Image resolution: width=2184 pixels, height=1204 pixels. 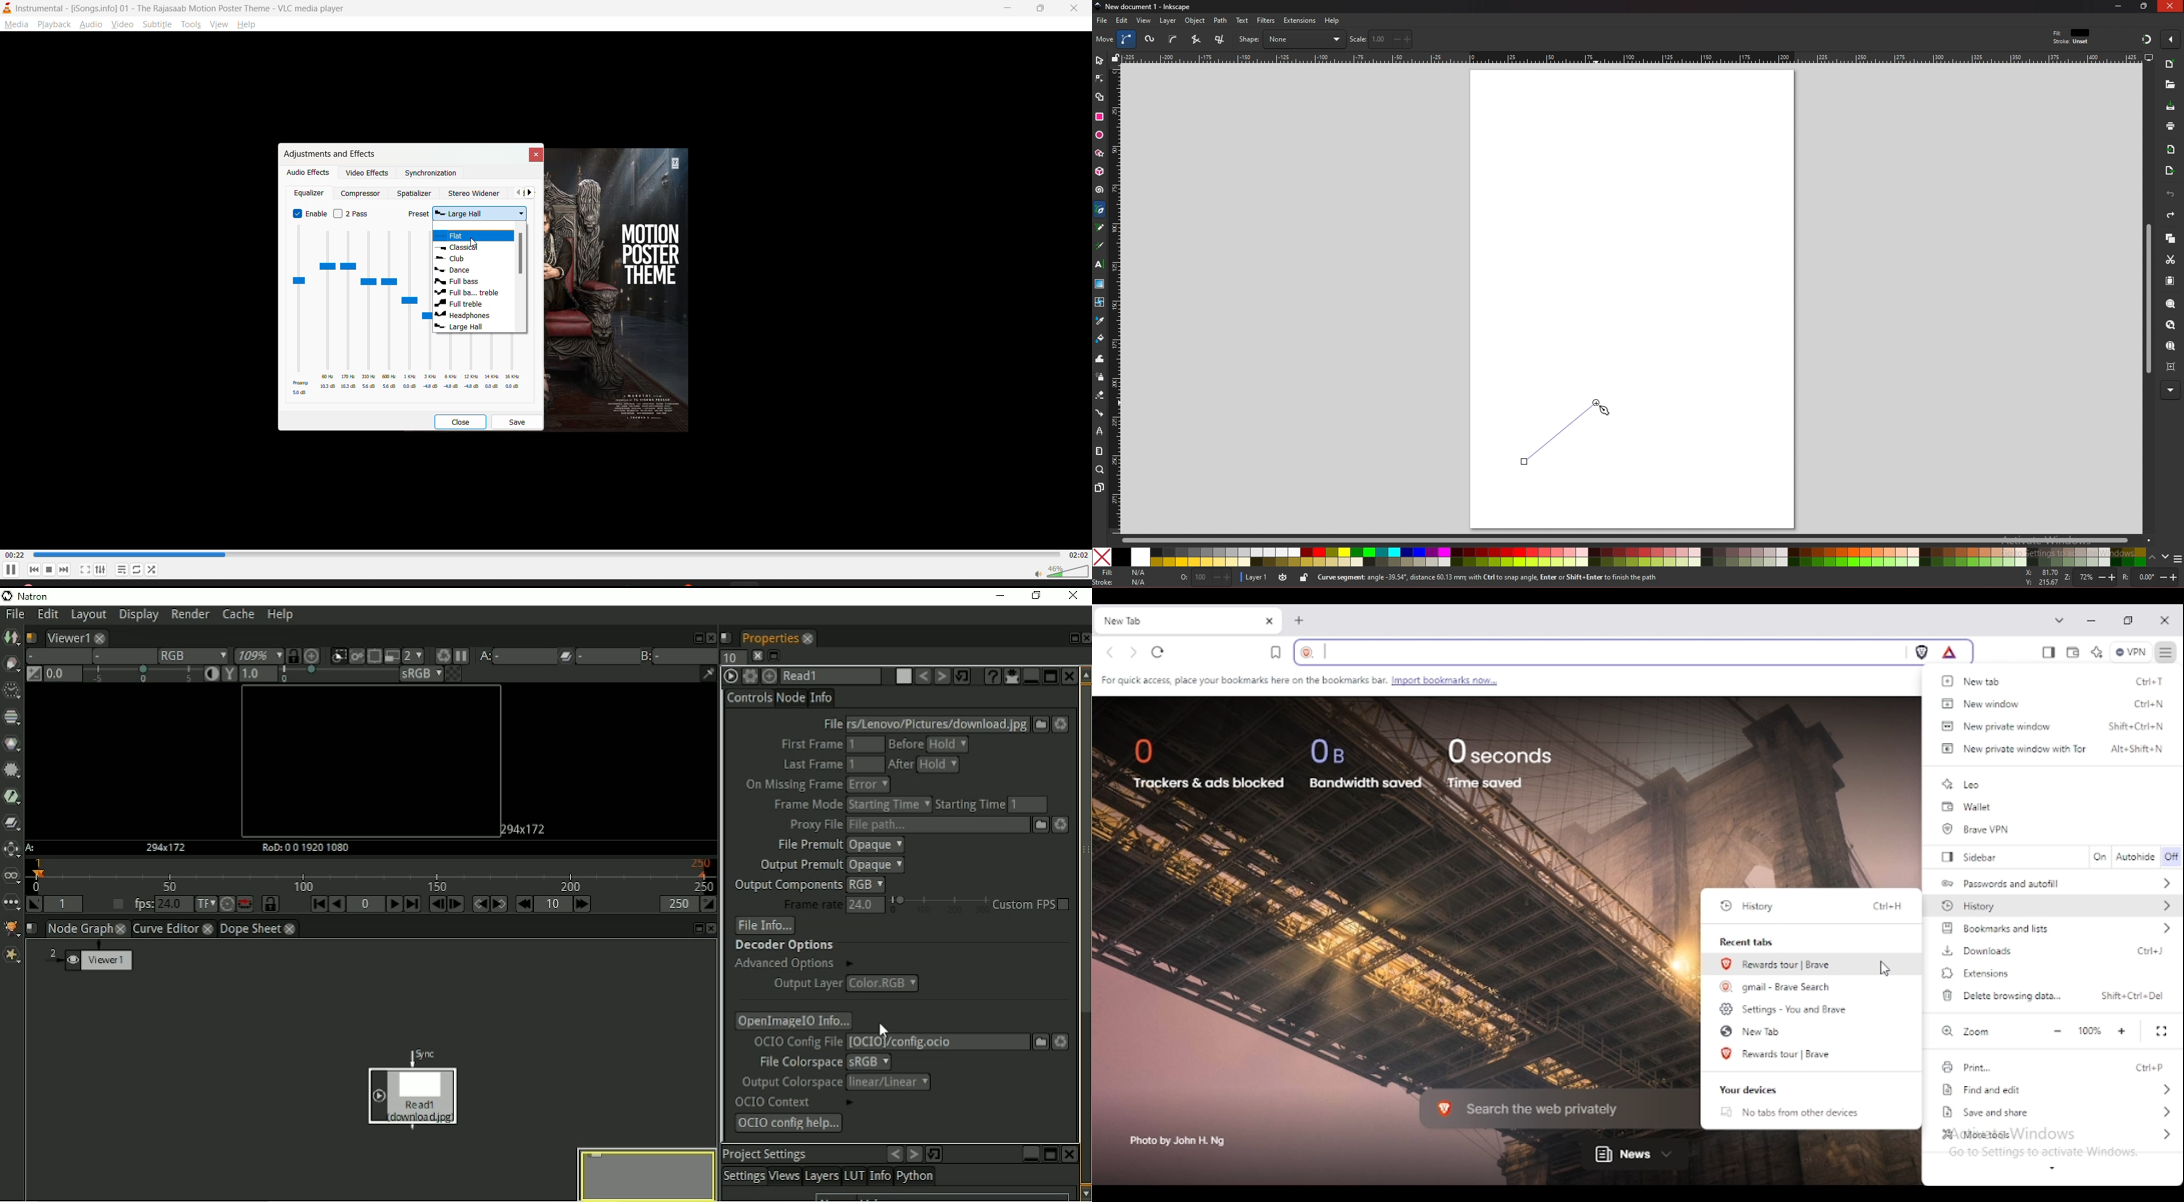 What do you see at coordinates (1923, 652) in the screenshot?
I see `brave shields` at bounding box center [1923, 652].